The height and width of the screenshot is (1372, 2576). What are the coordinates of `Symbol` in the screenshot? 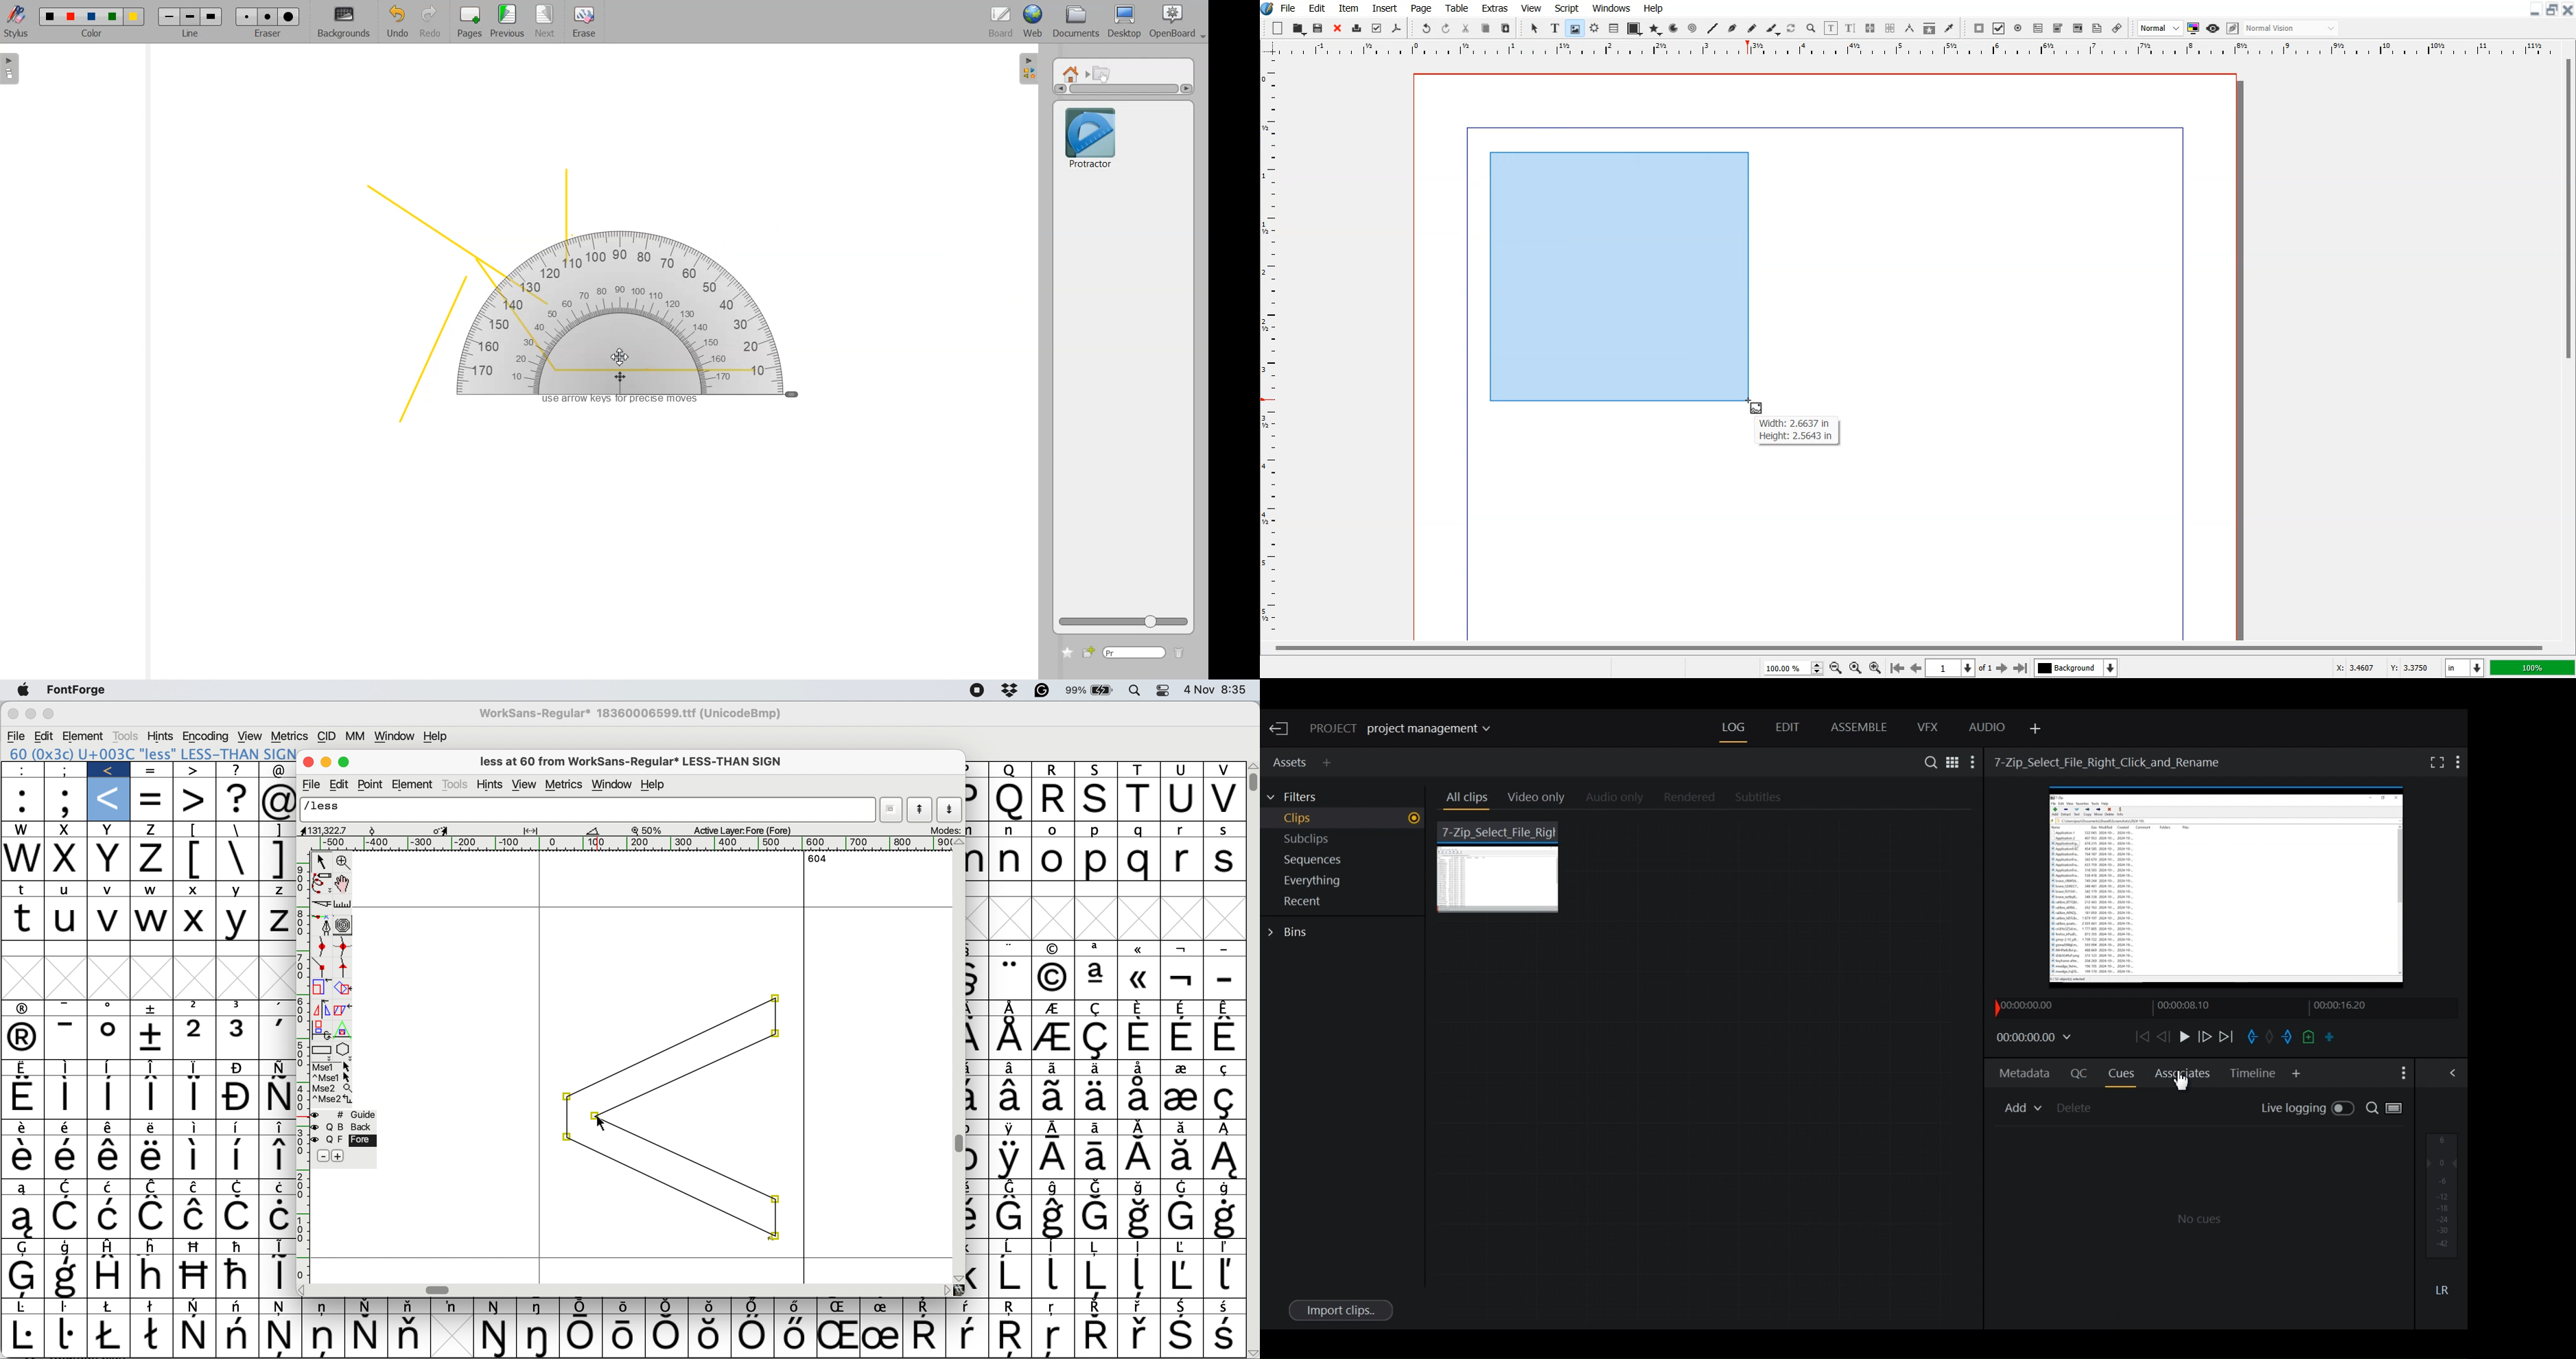 It's located at (1011, 1037).